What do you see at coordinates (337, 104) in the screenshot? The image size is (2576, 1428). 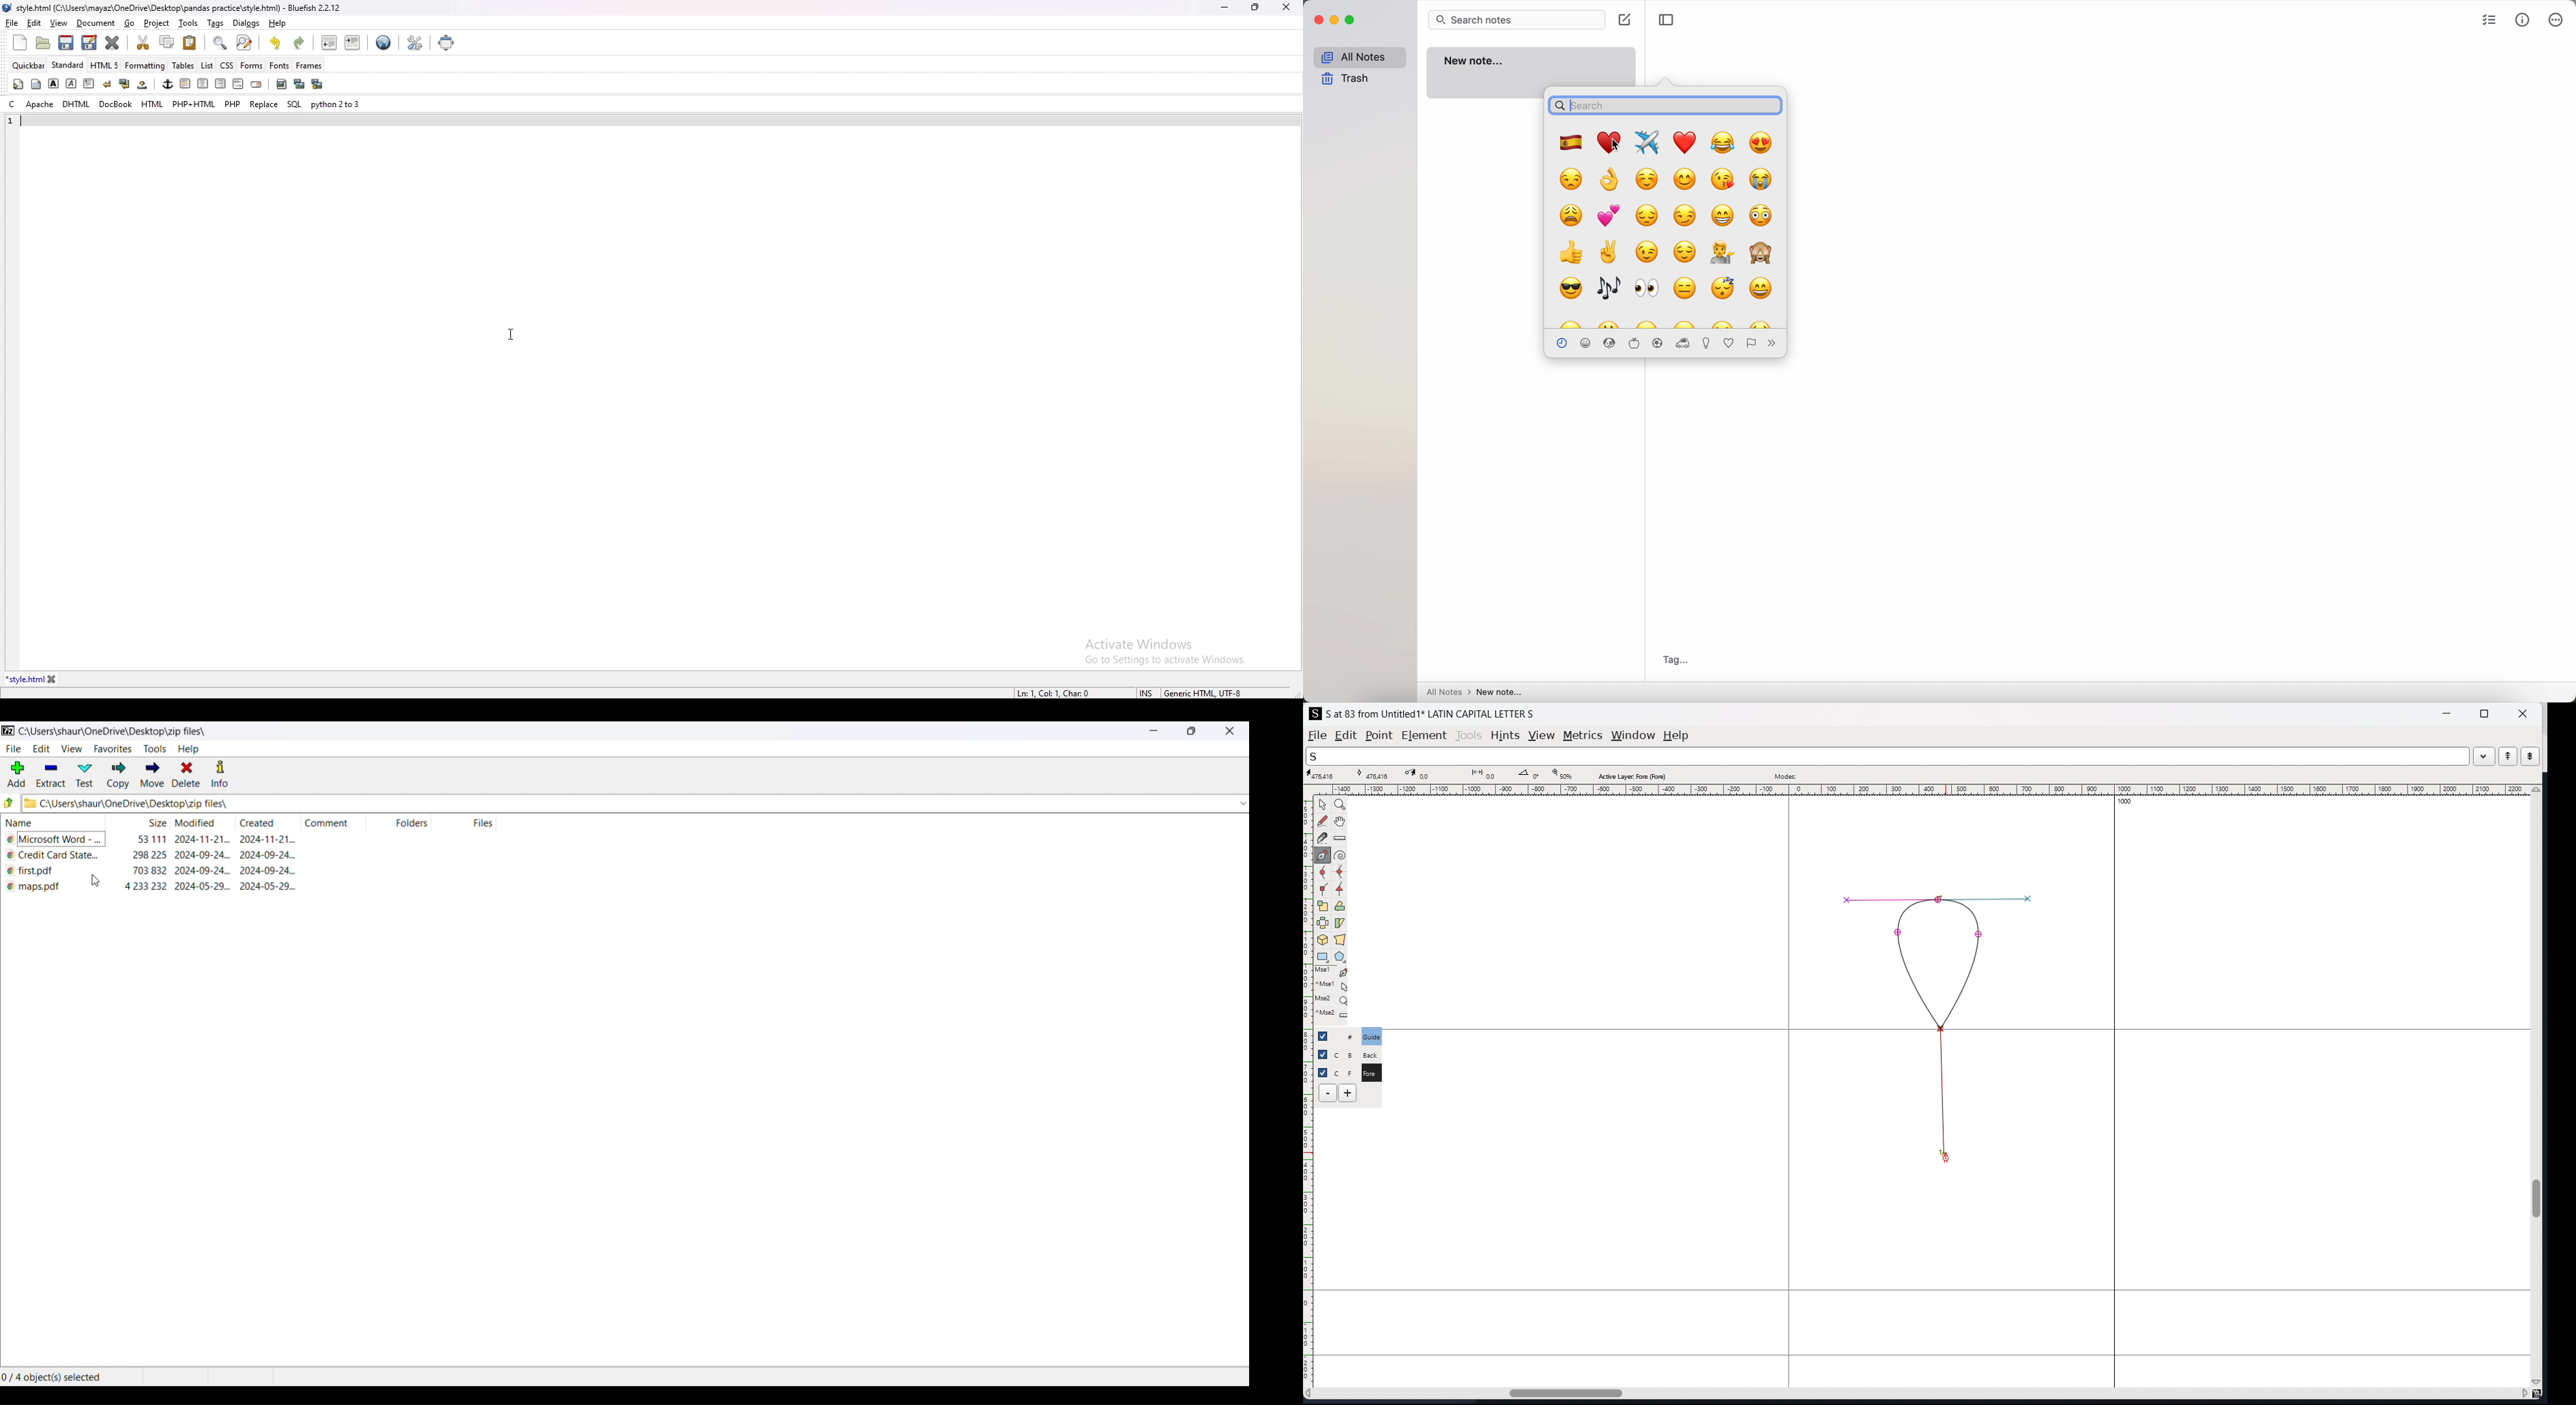 I see `python 2to3` at bounding box center [337, 104].